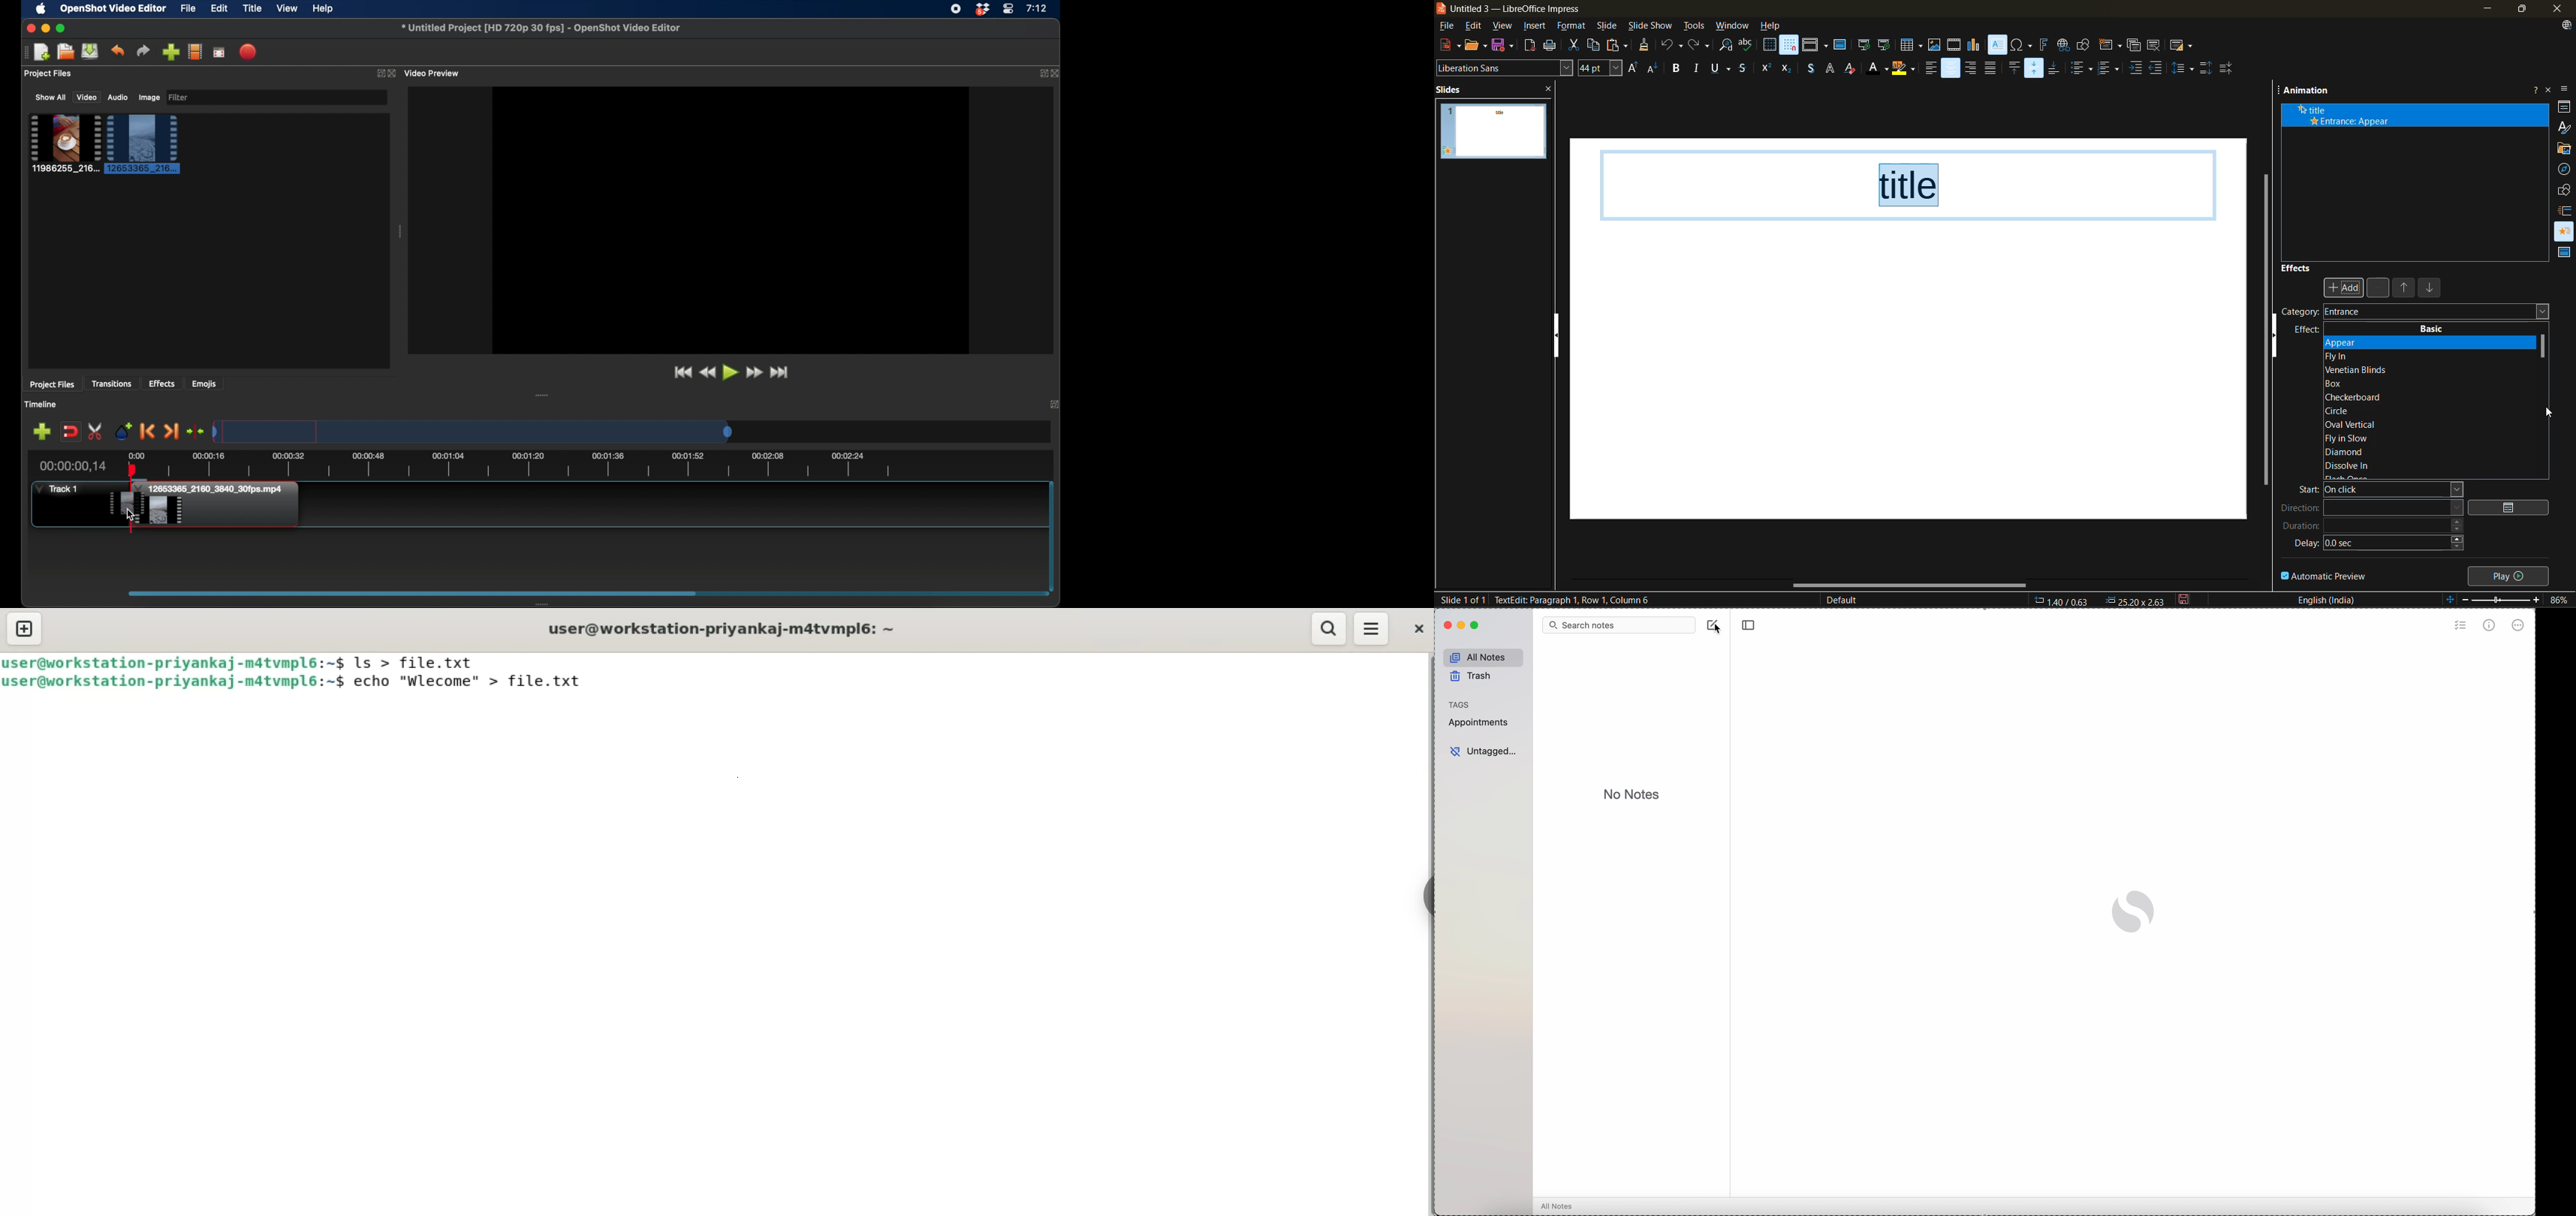 The image size is (2576, 1232). I want to click on direction, so click(2372, 510).